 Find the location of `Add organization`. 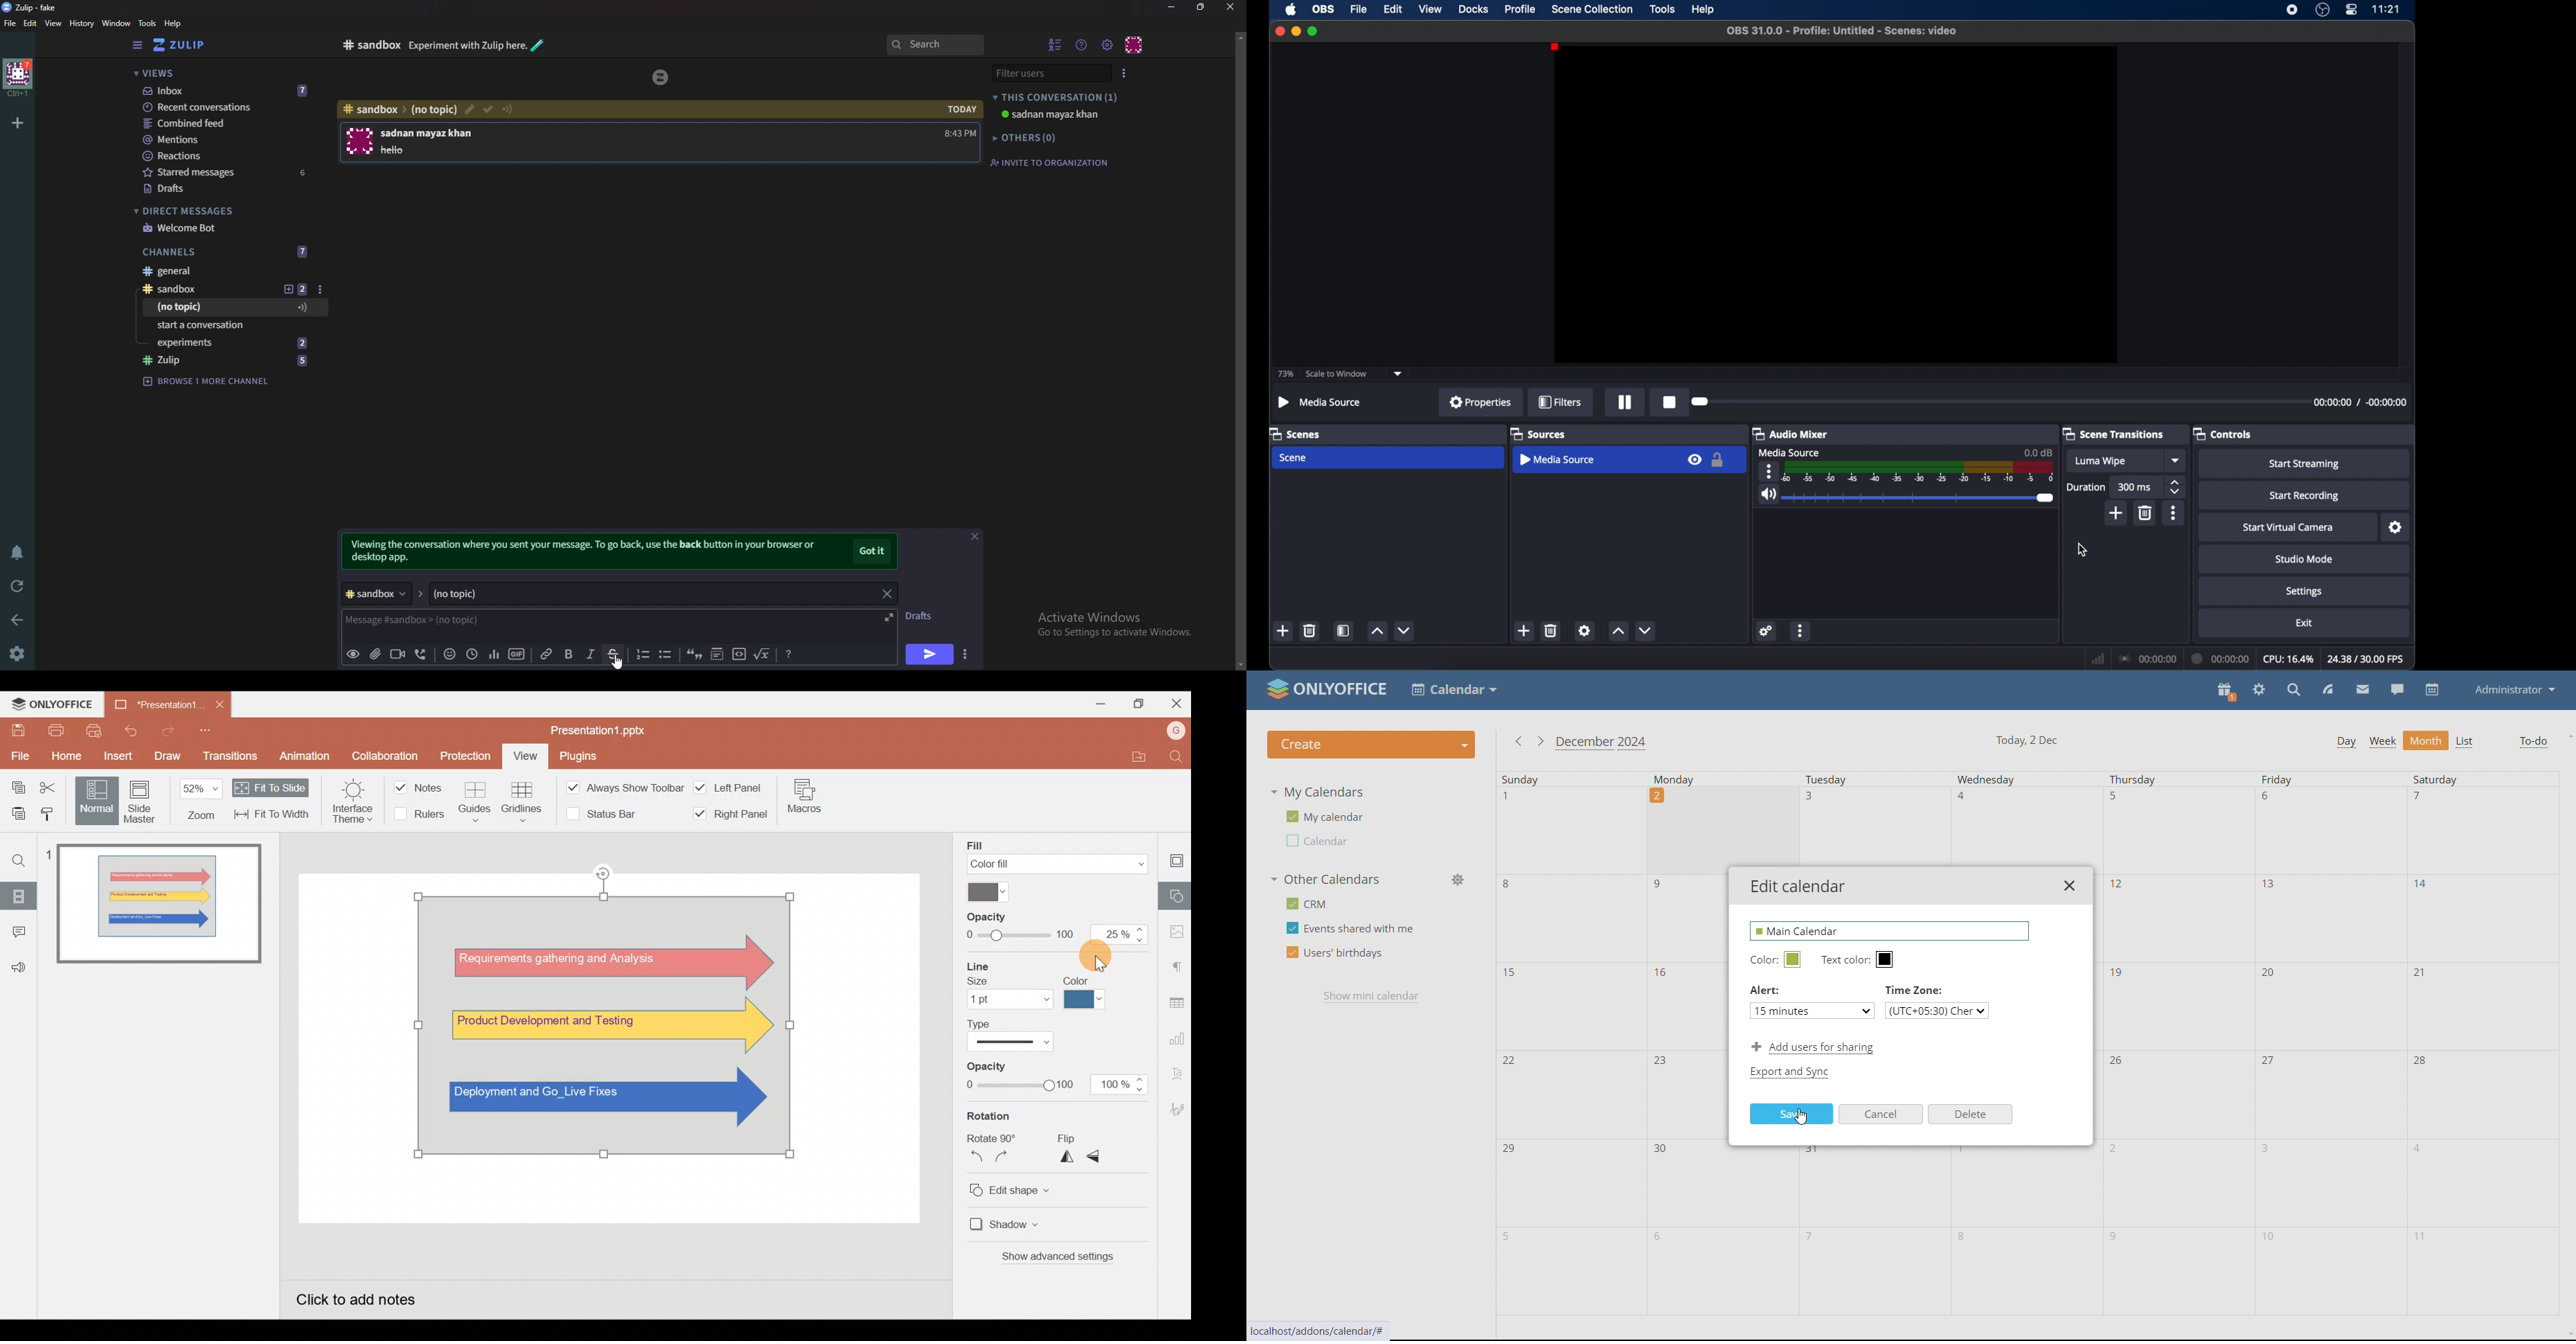

Add organization is located at coordinates (18, 122).